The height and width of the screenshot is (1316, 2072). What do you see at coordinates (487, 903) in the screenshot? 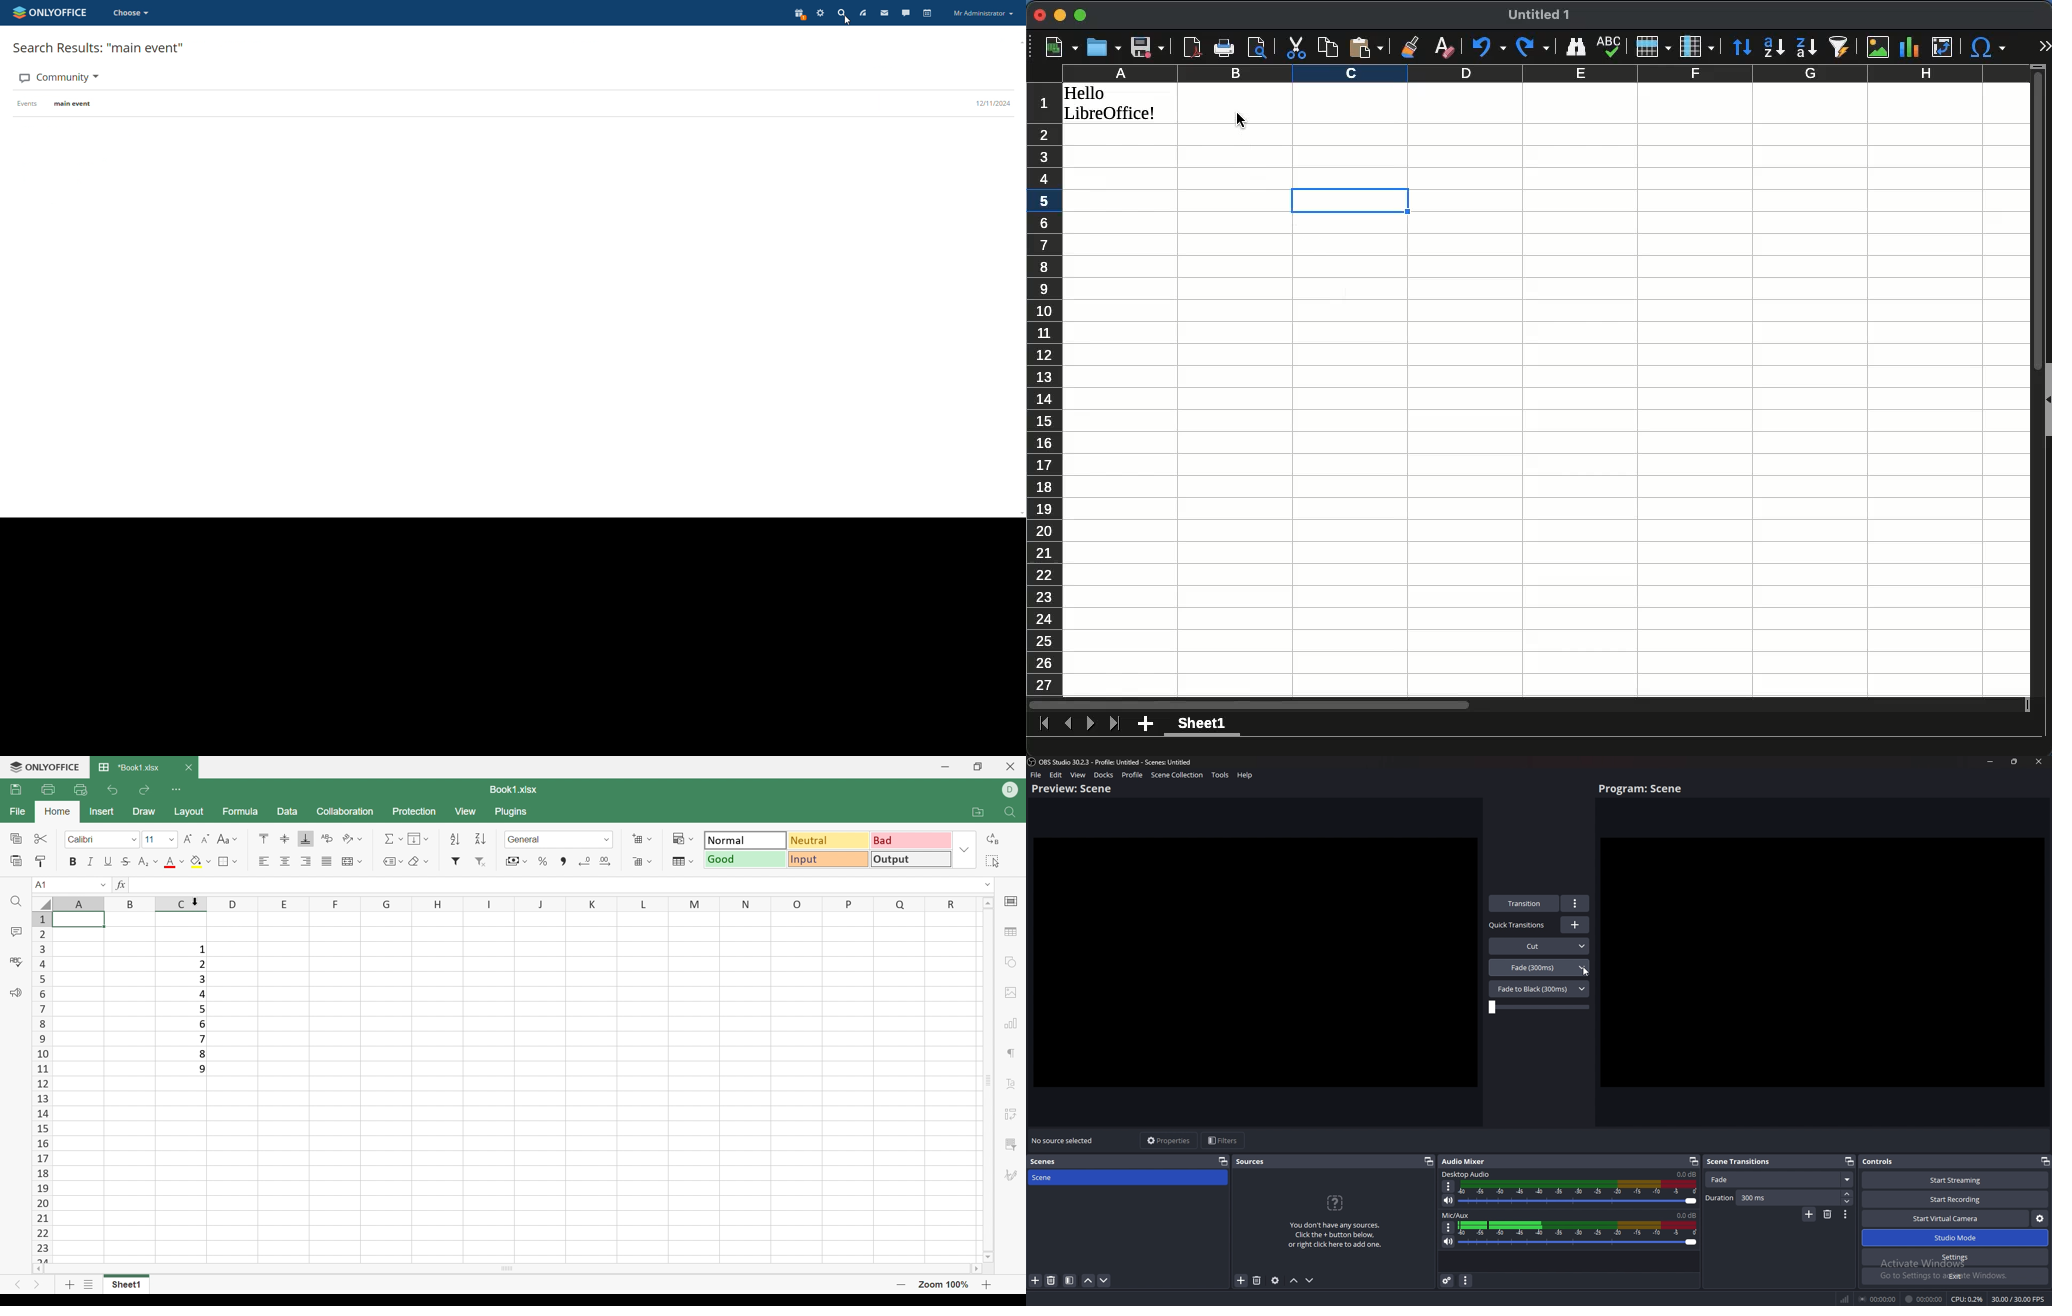
I see `I` at bounding box center [487, 903].